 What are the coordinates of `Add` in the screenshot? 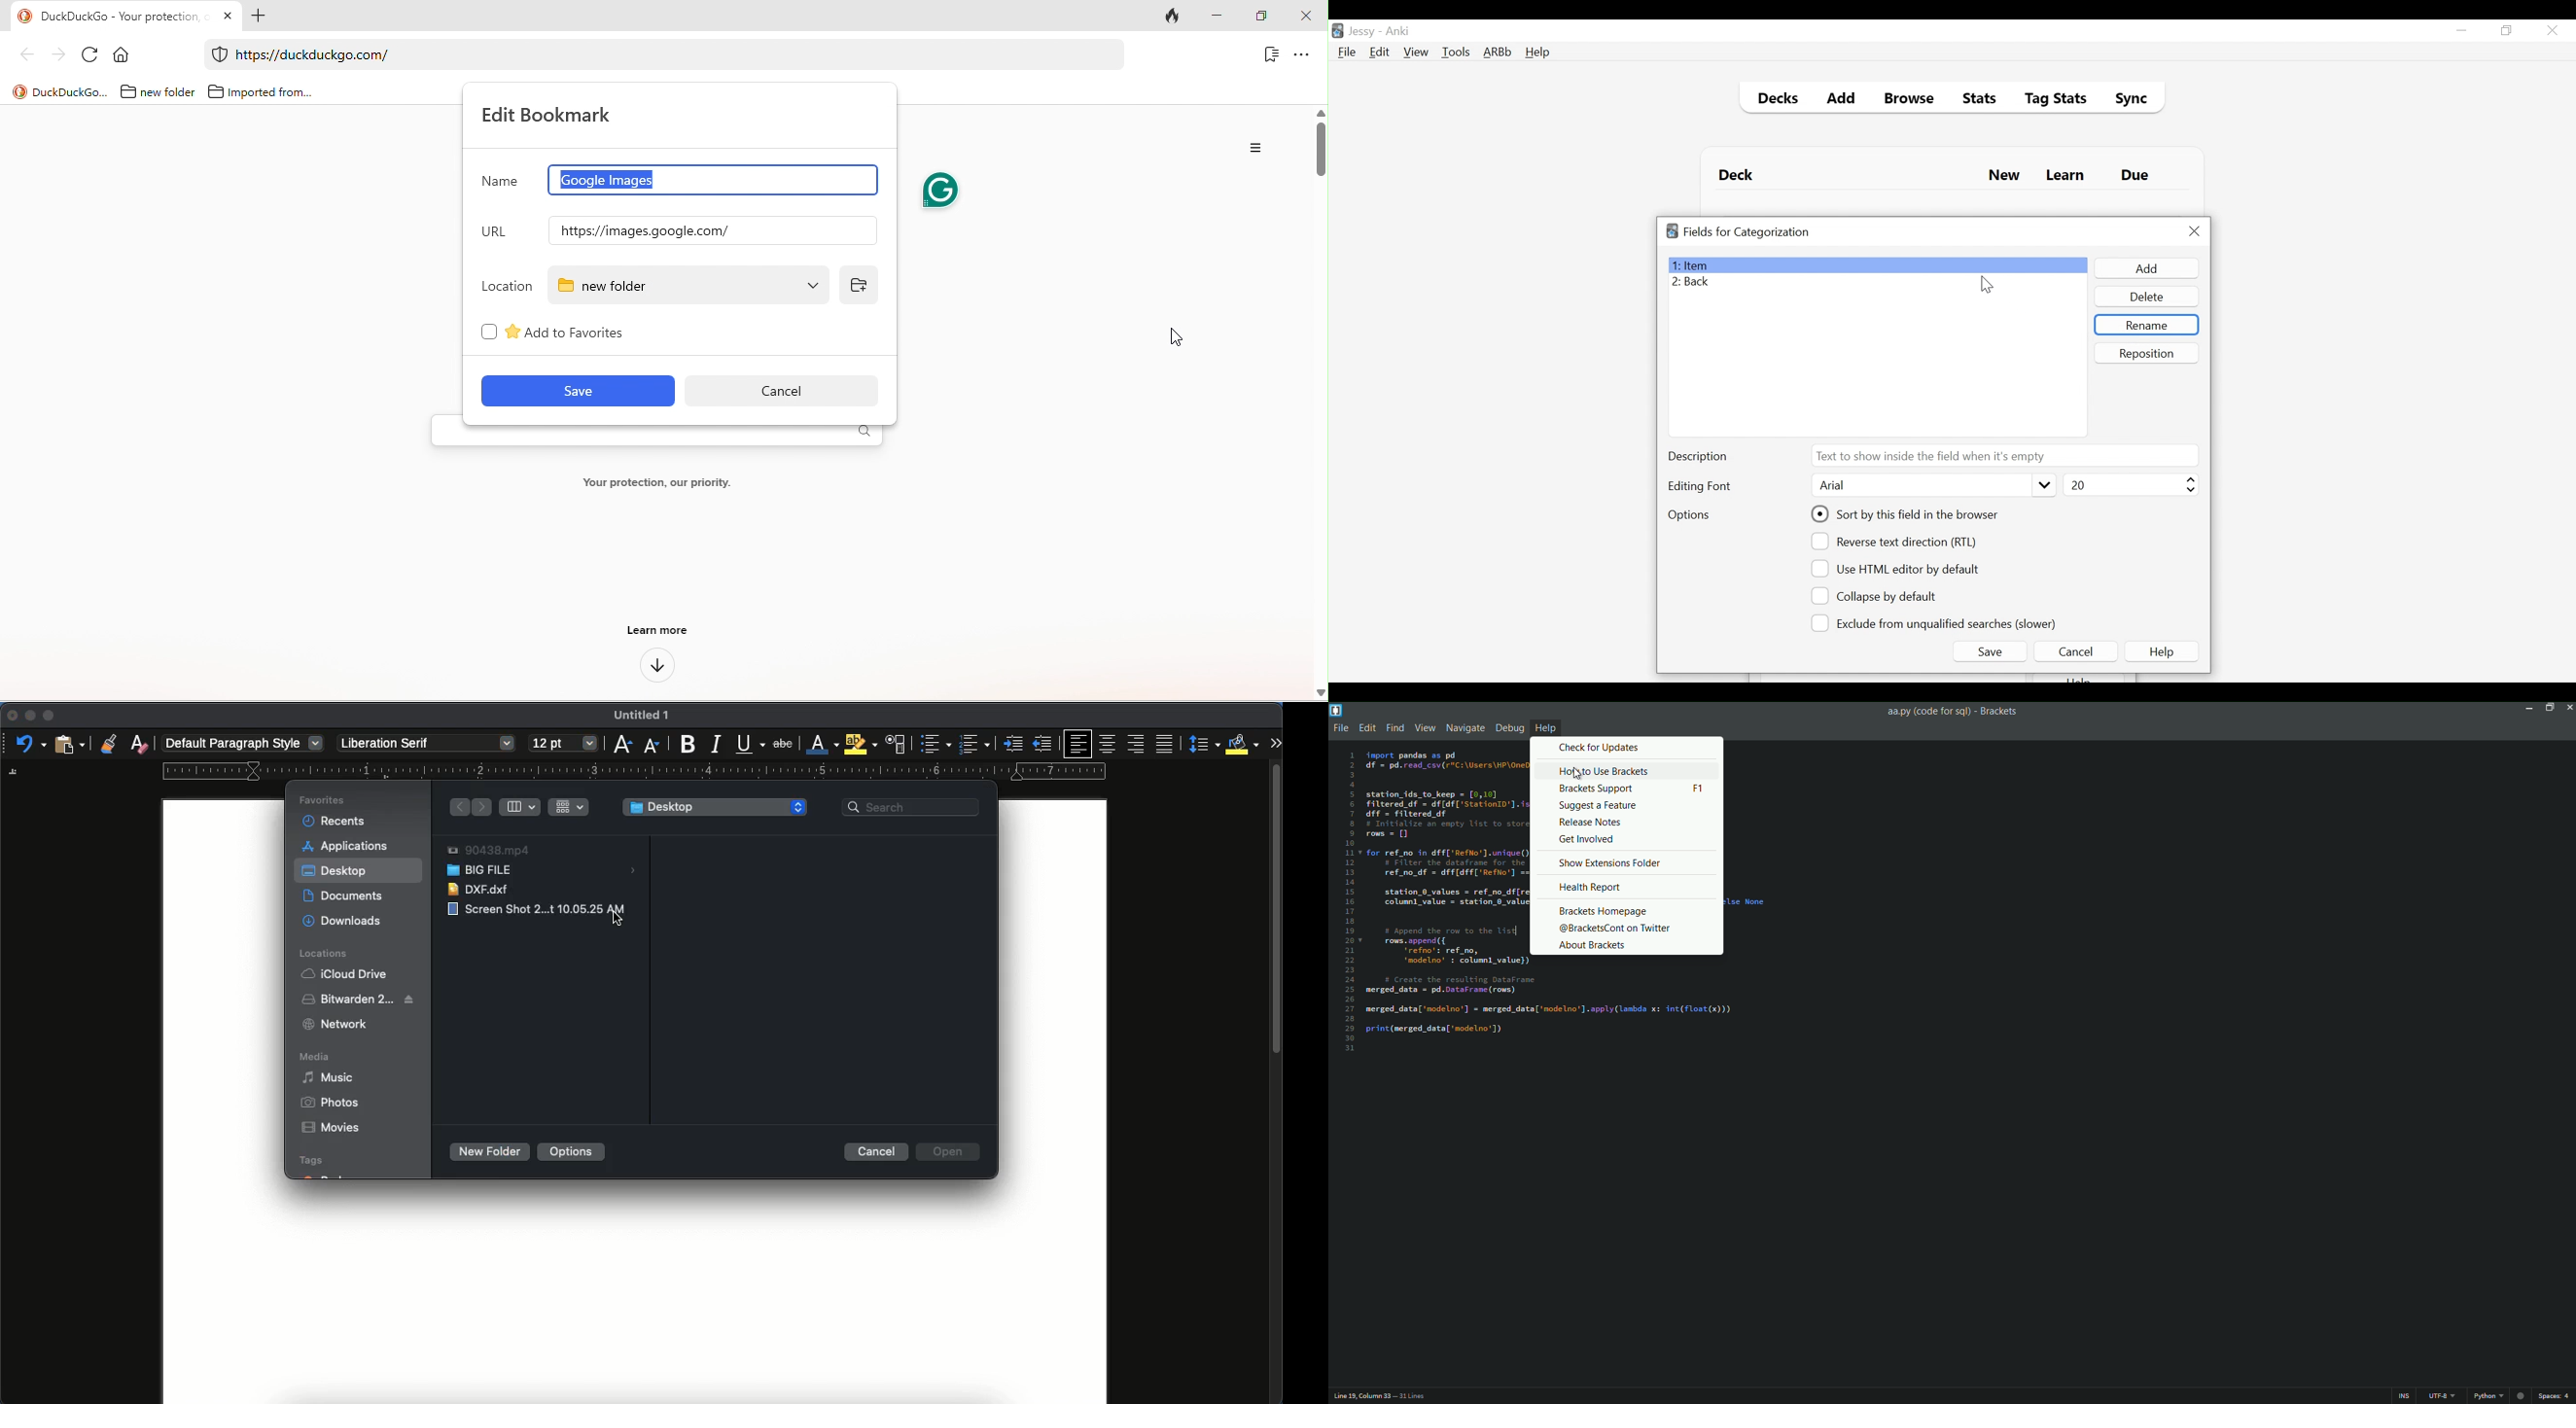 It's located at (1842, 100).